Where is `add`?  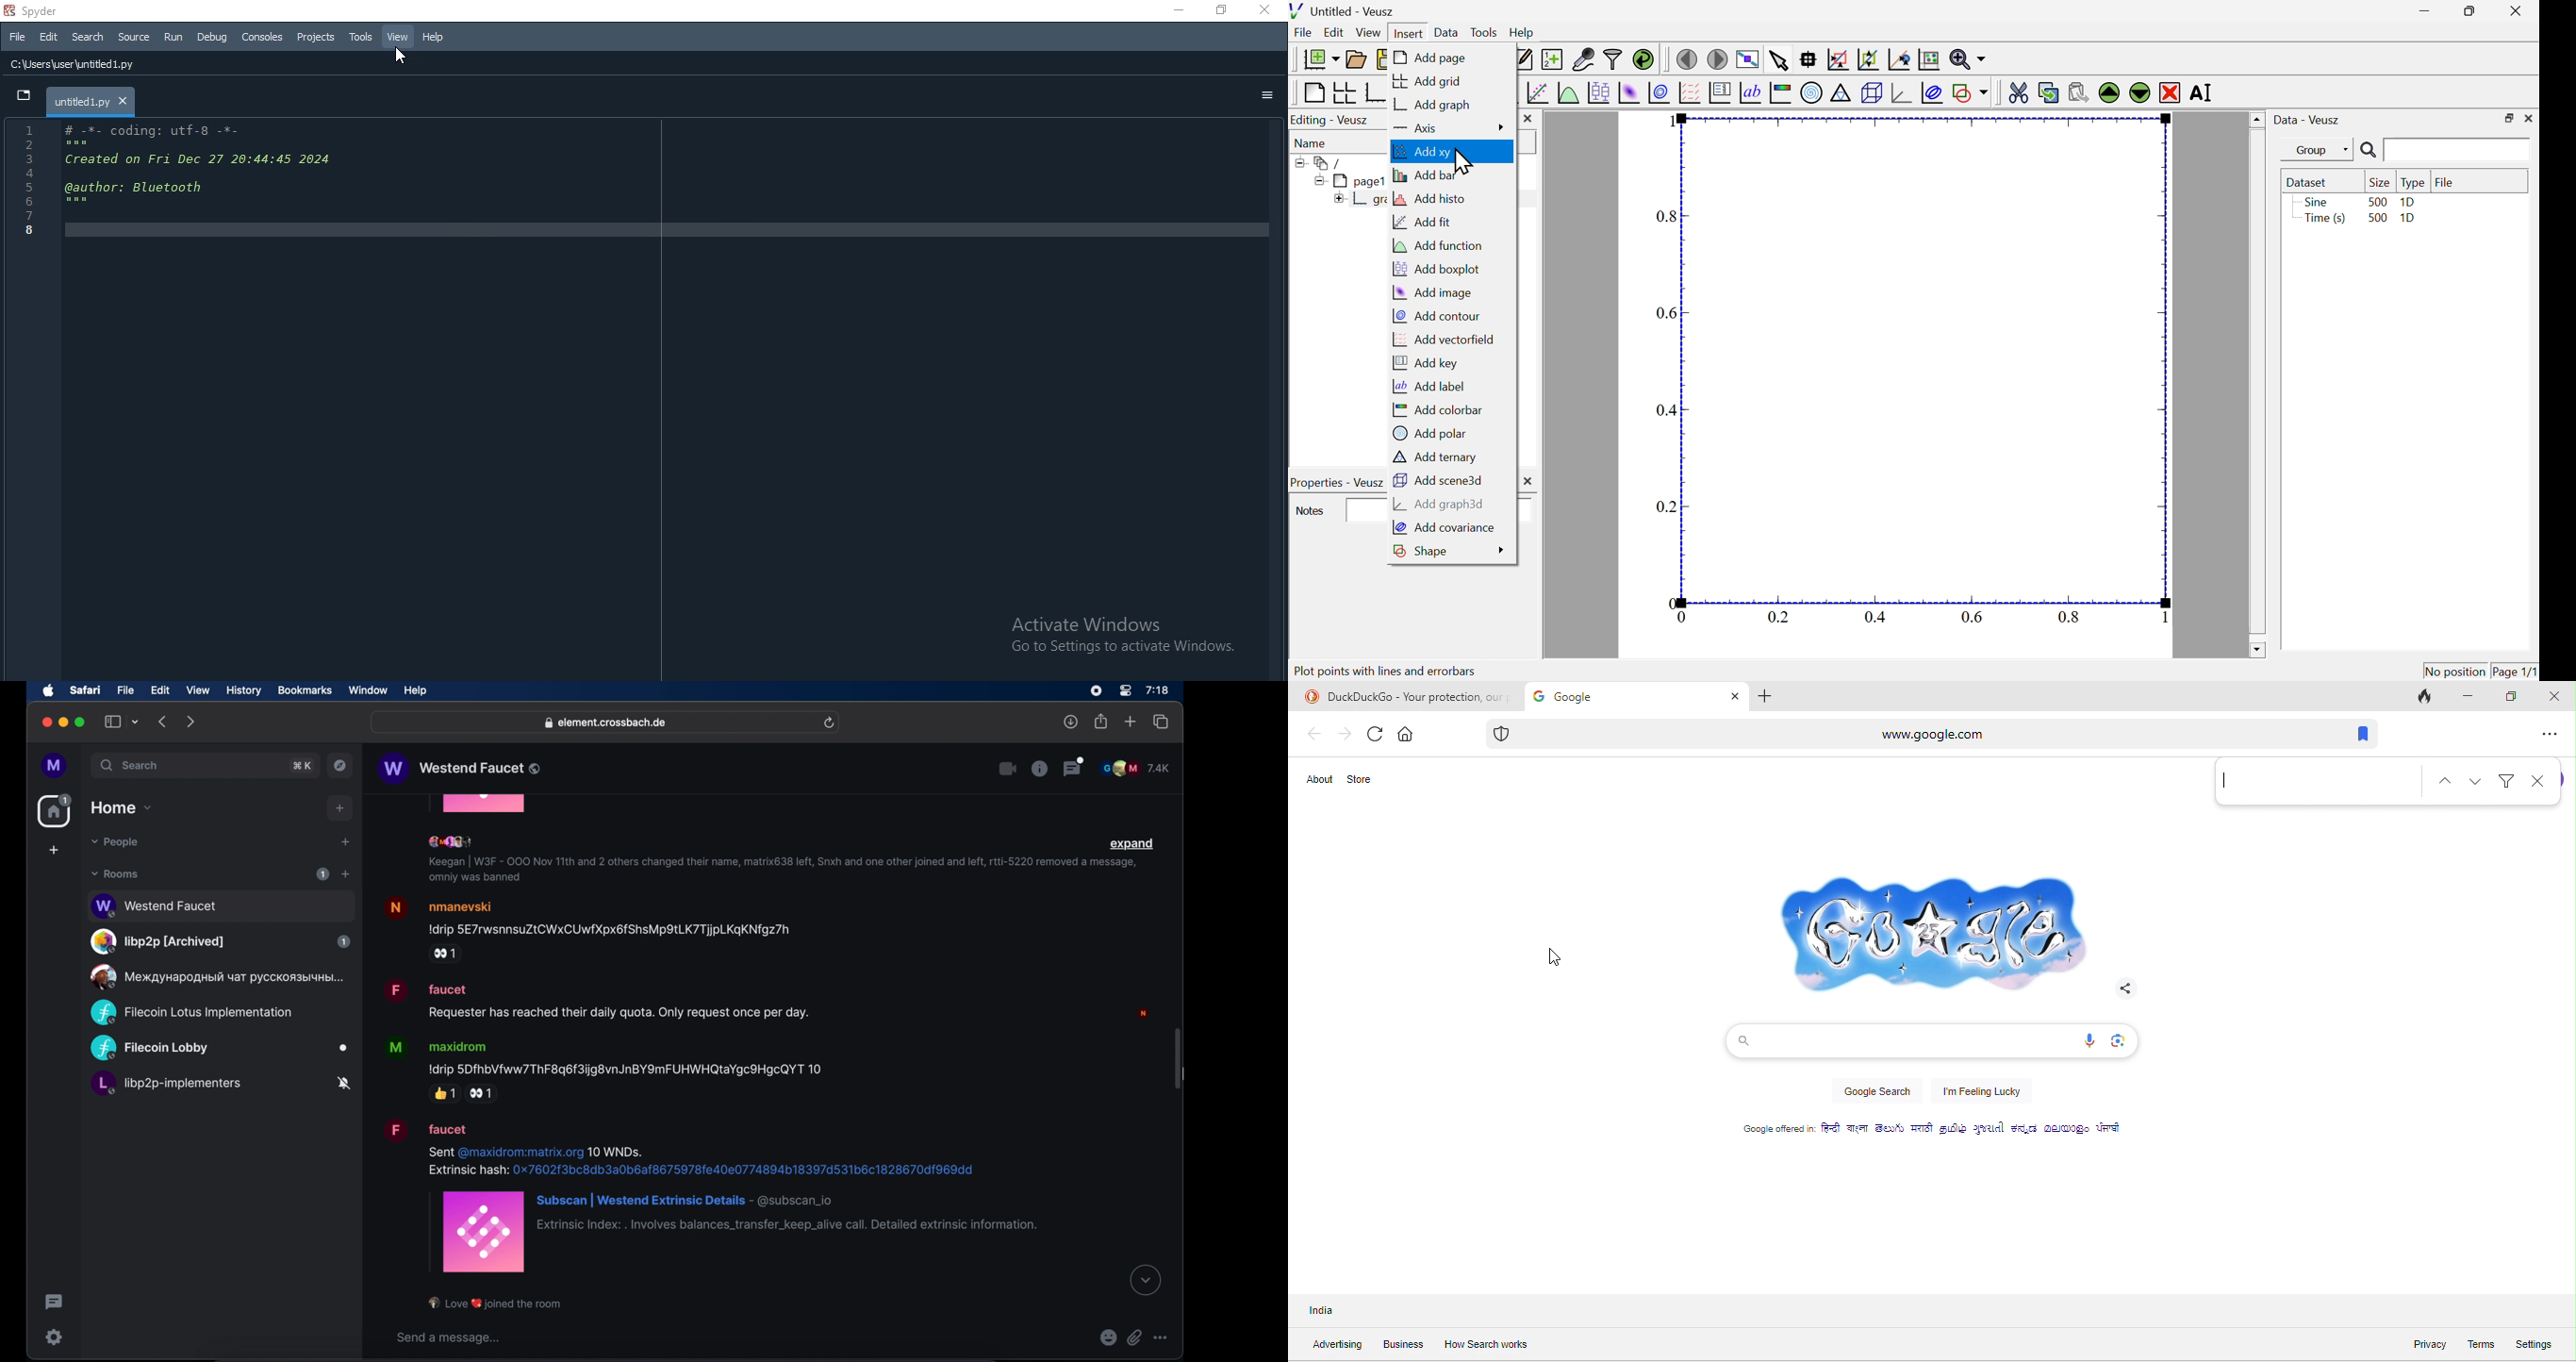 add is located at coordinates (340, 808).